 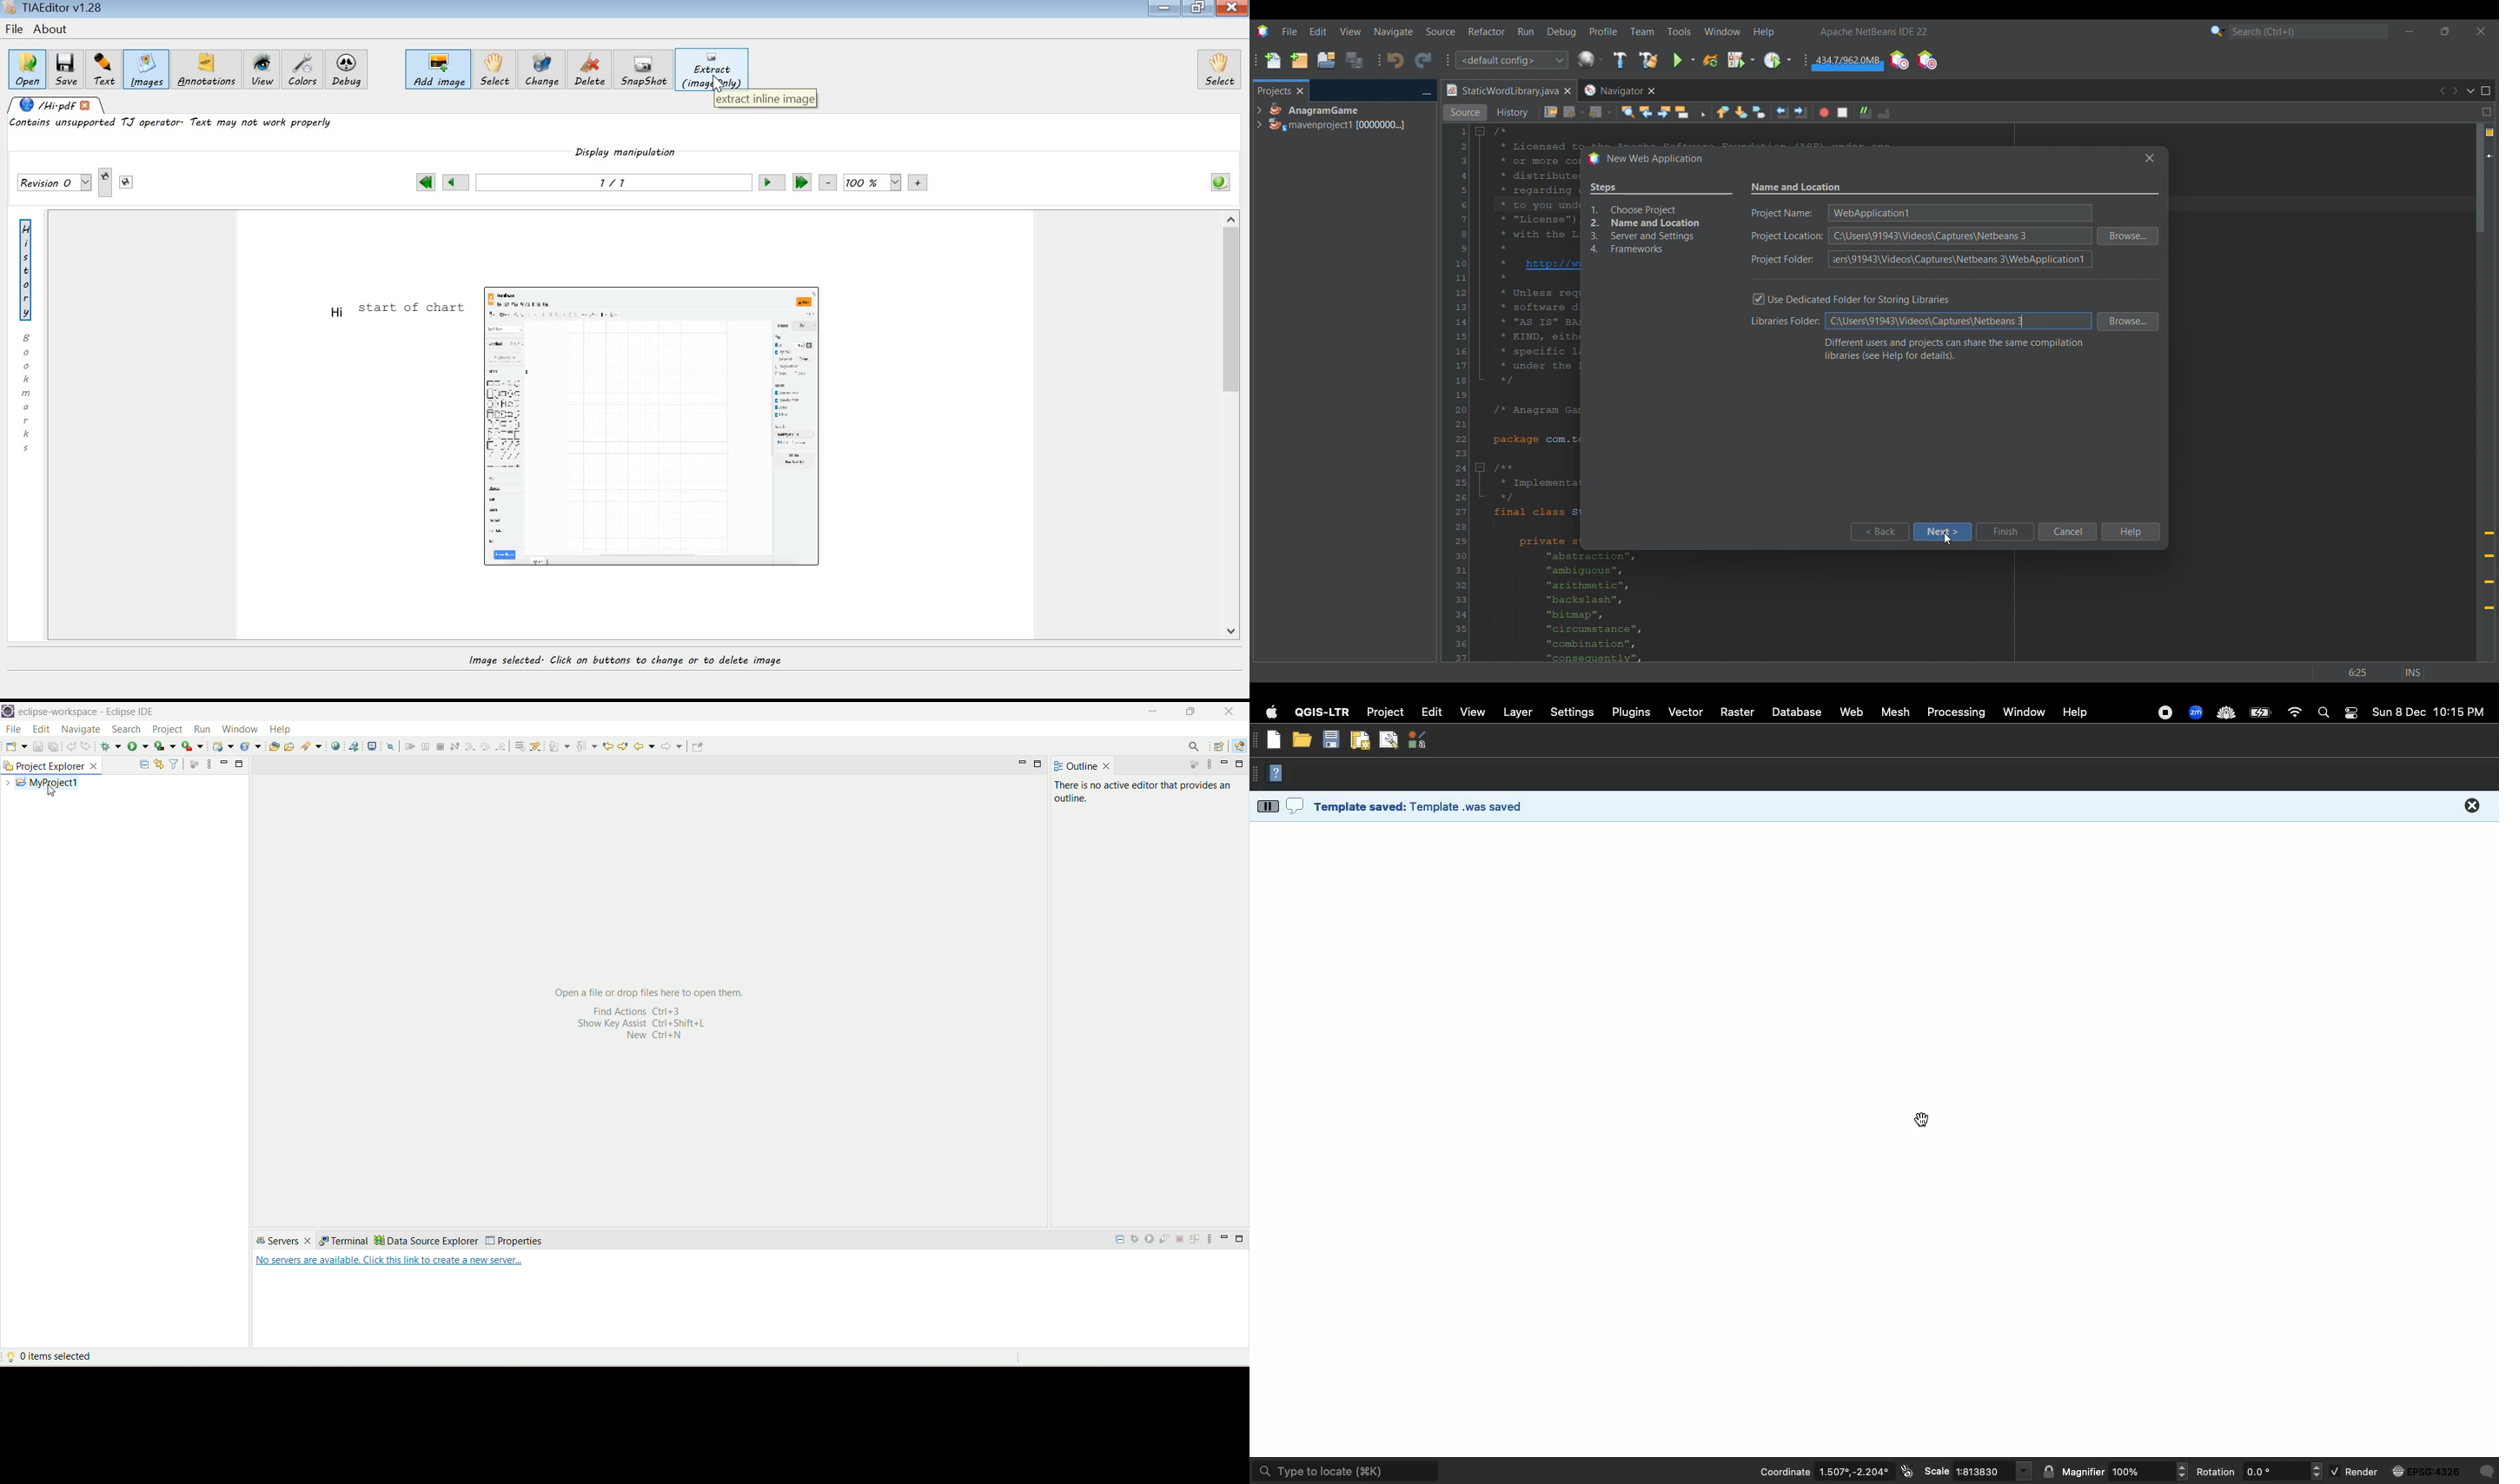 What do you see at coordinates (1147, 792) in the screenshot?
I see `there is no active editor that provides an outline` at bounding box center [1147, 792].